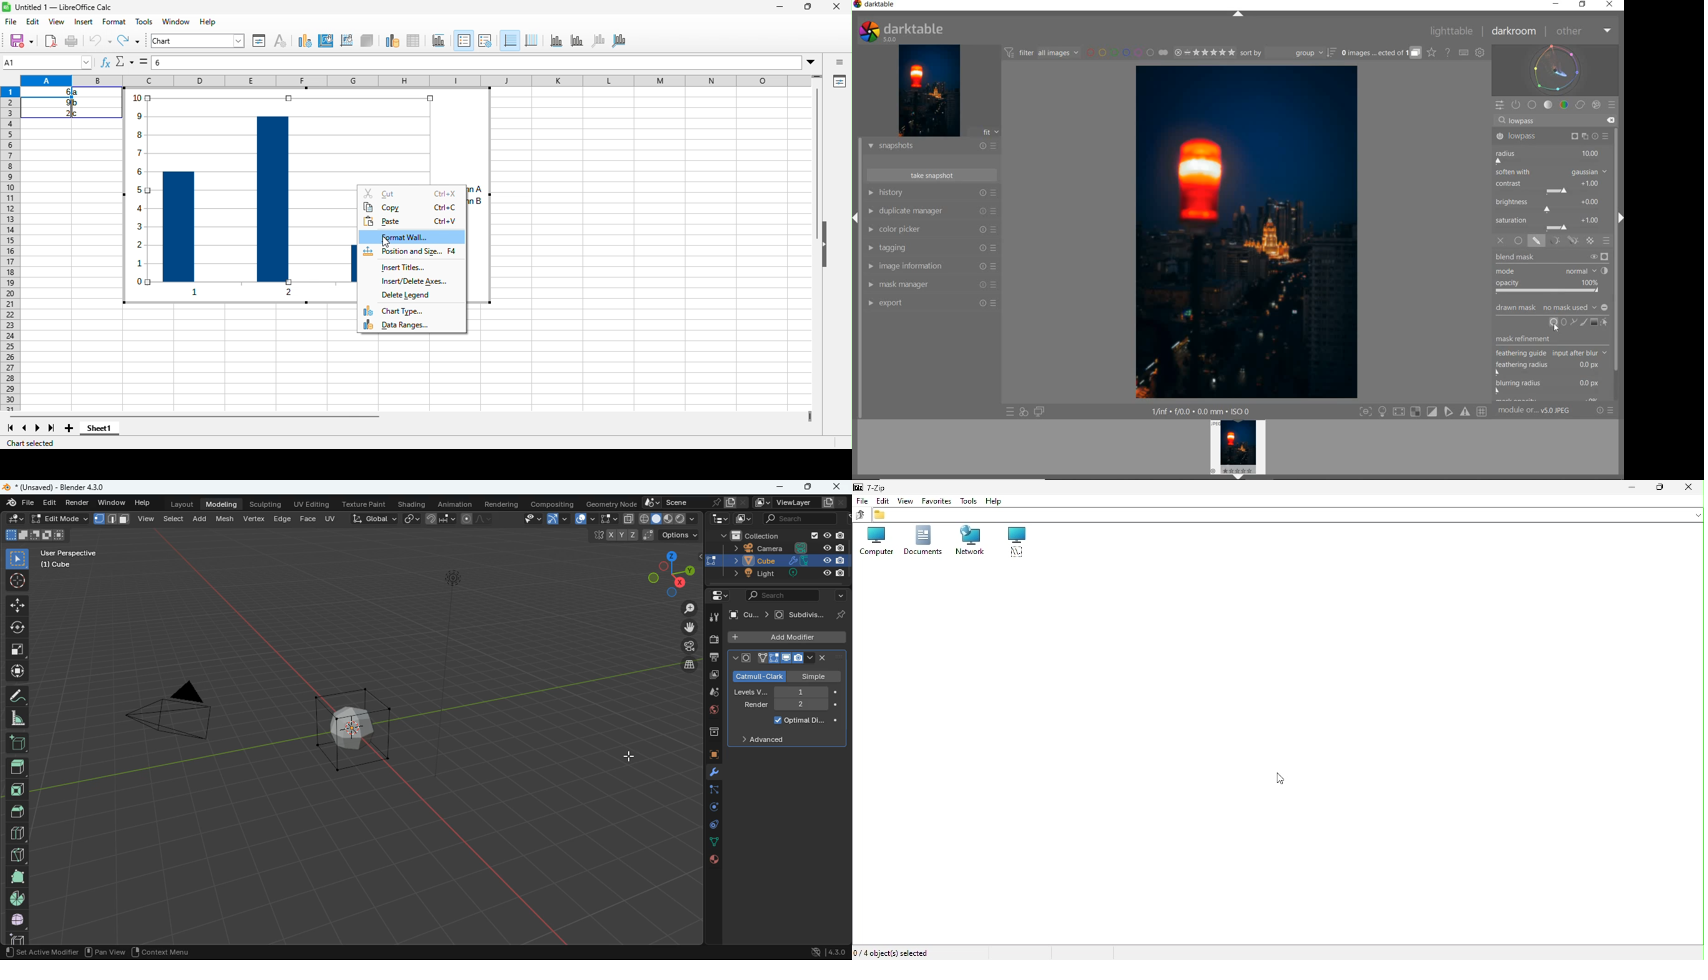 The width and height of the screenshot is (1708, 980). I want to click on QUICK ACCESS FOR APPLYING ANY OF YOUR STYLES, so click(1023, 412).